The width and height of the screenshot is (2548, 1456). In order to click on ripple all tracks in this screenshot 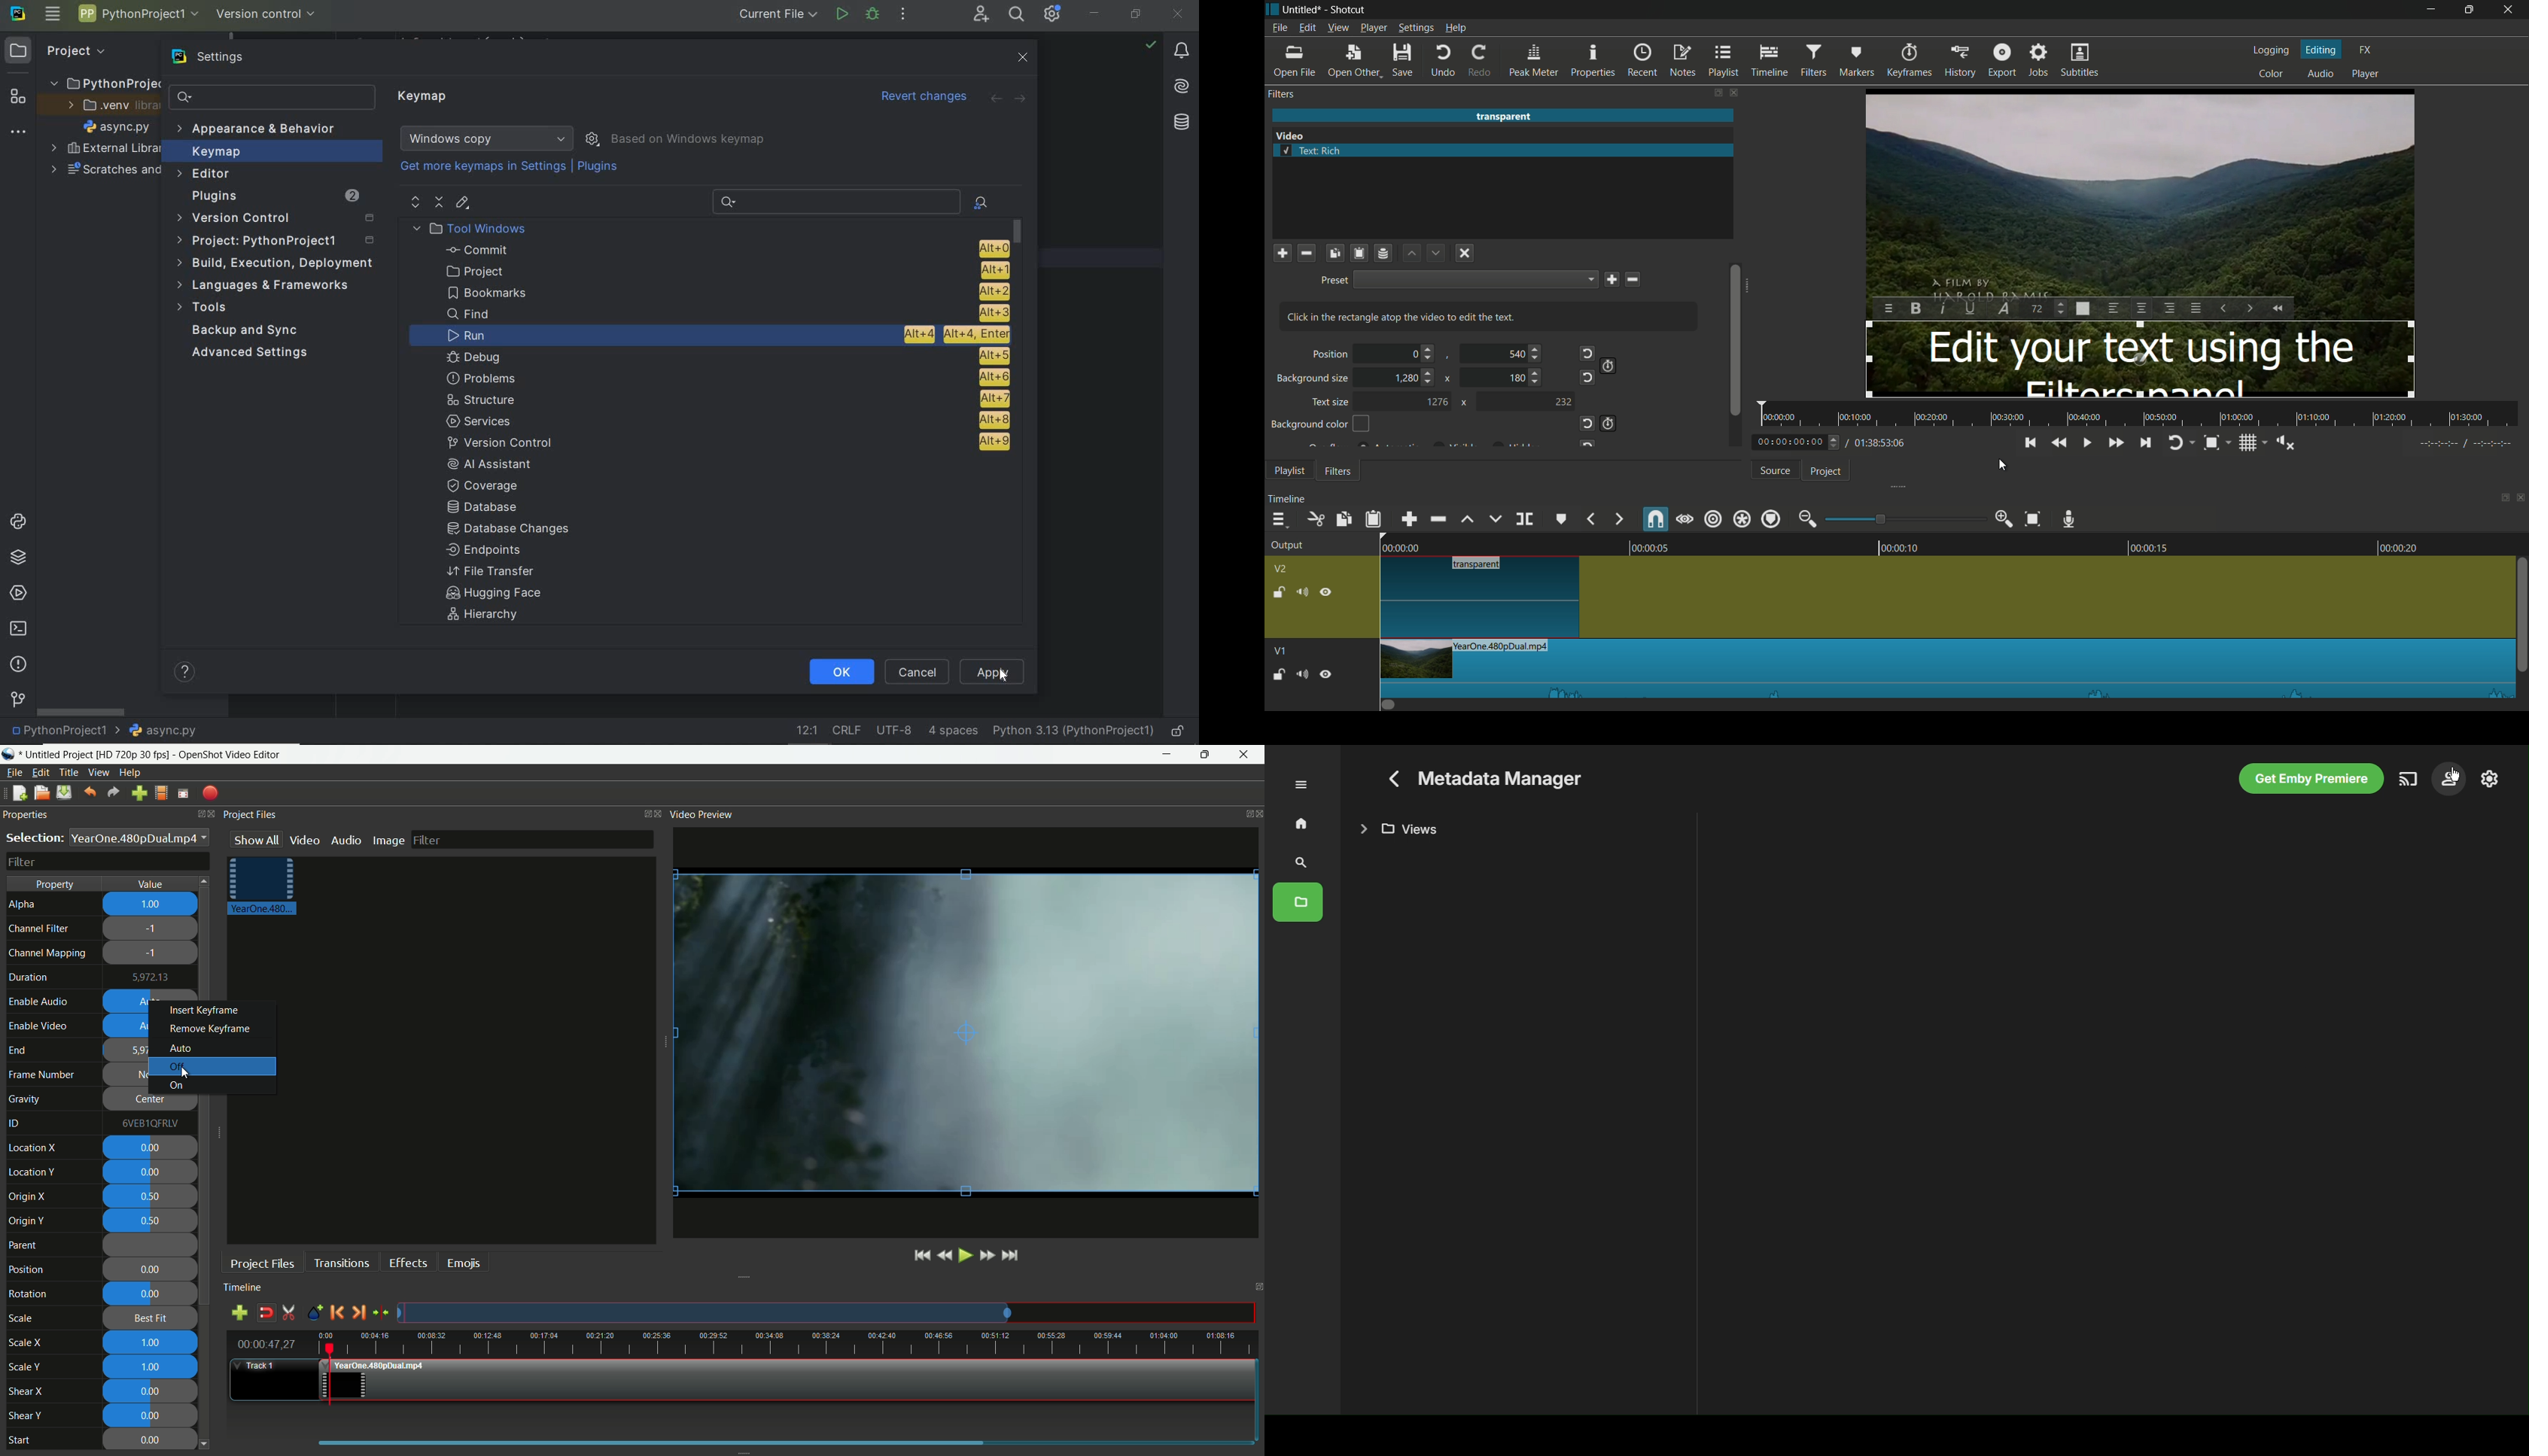, I will do `click(1741, 519)`.